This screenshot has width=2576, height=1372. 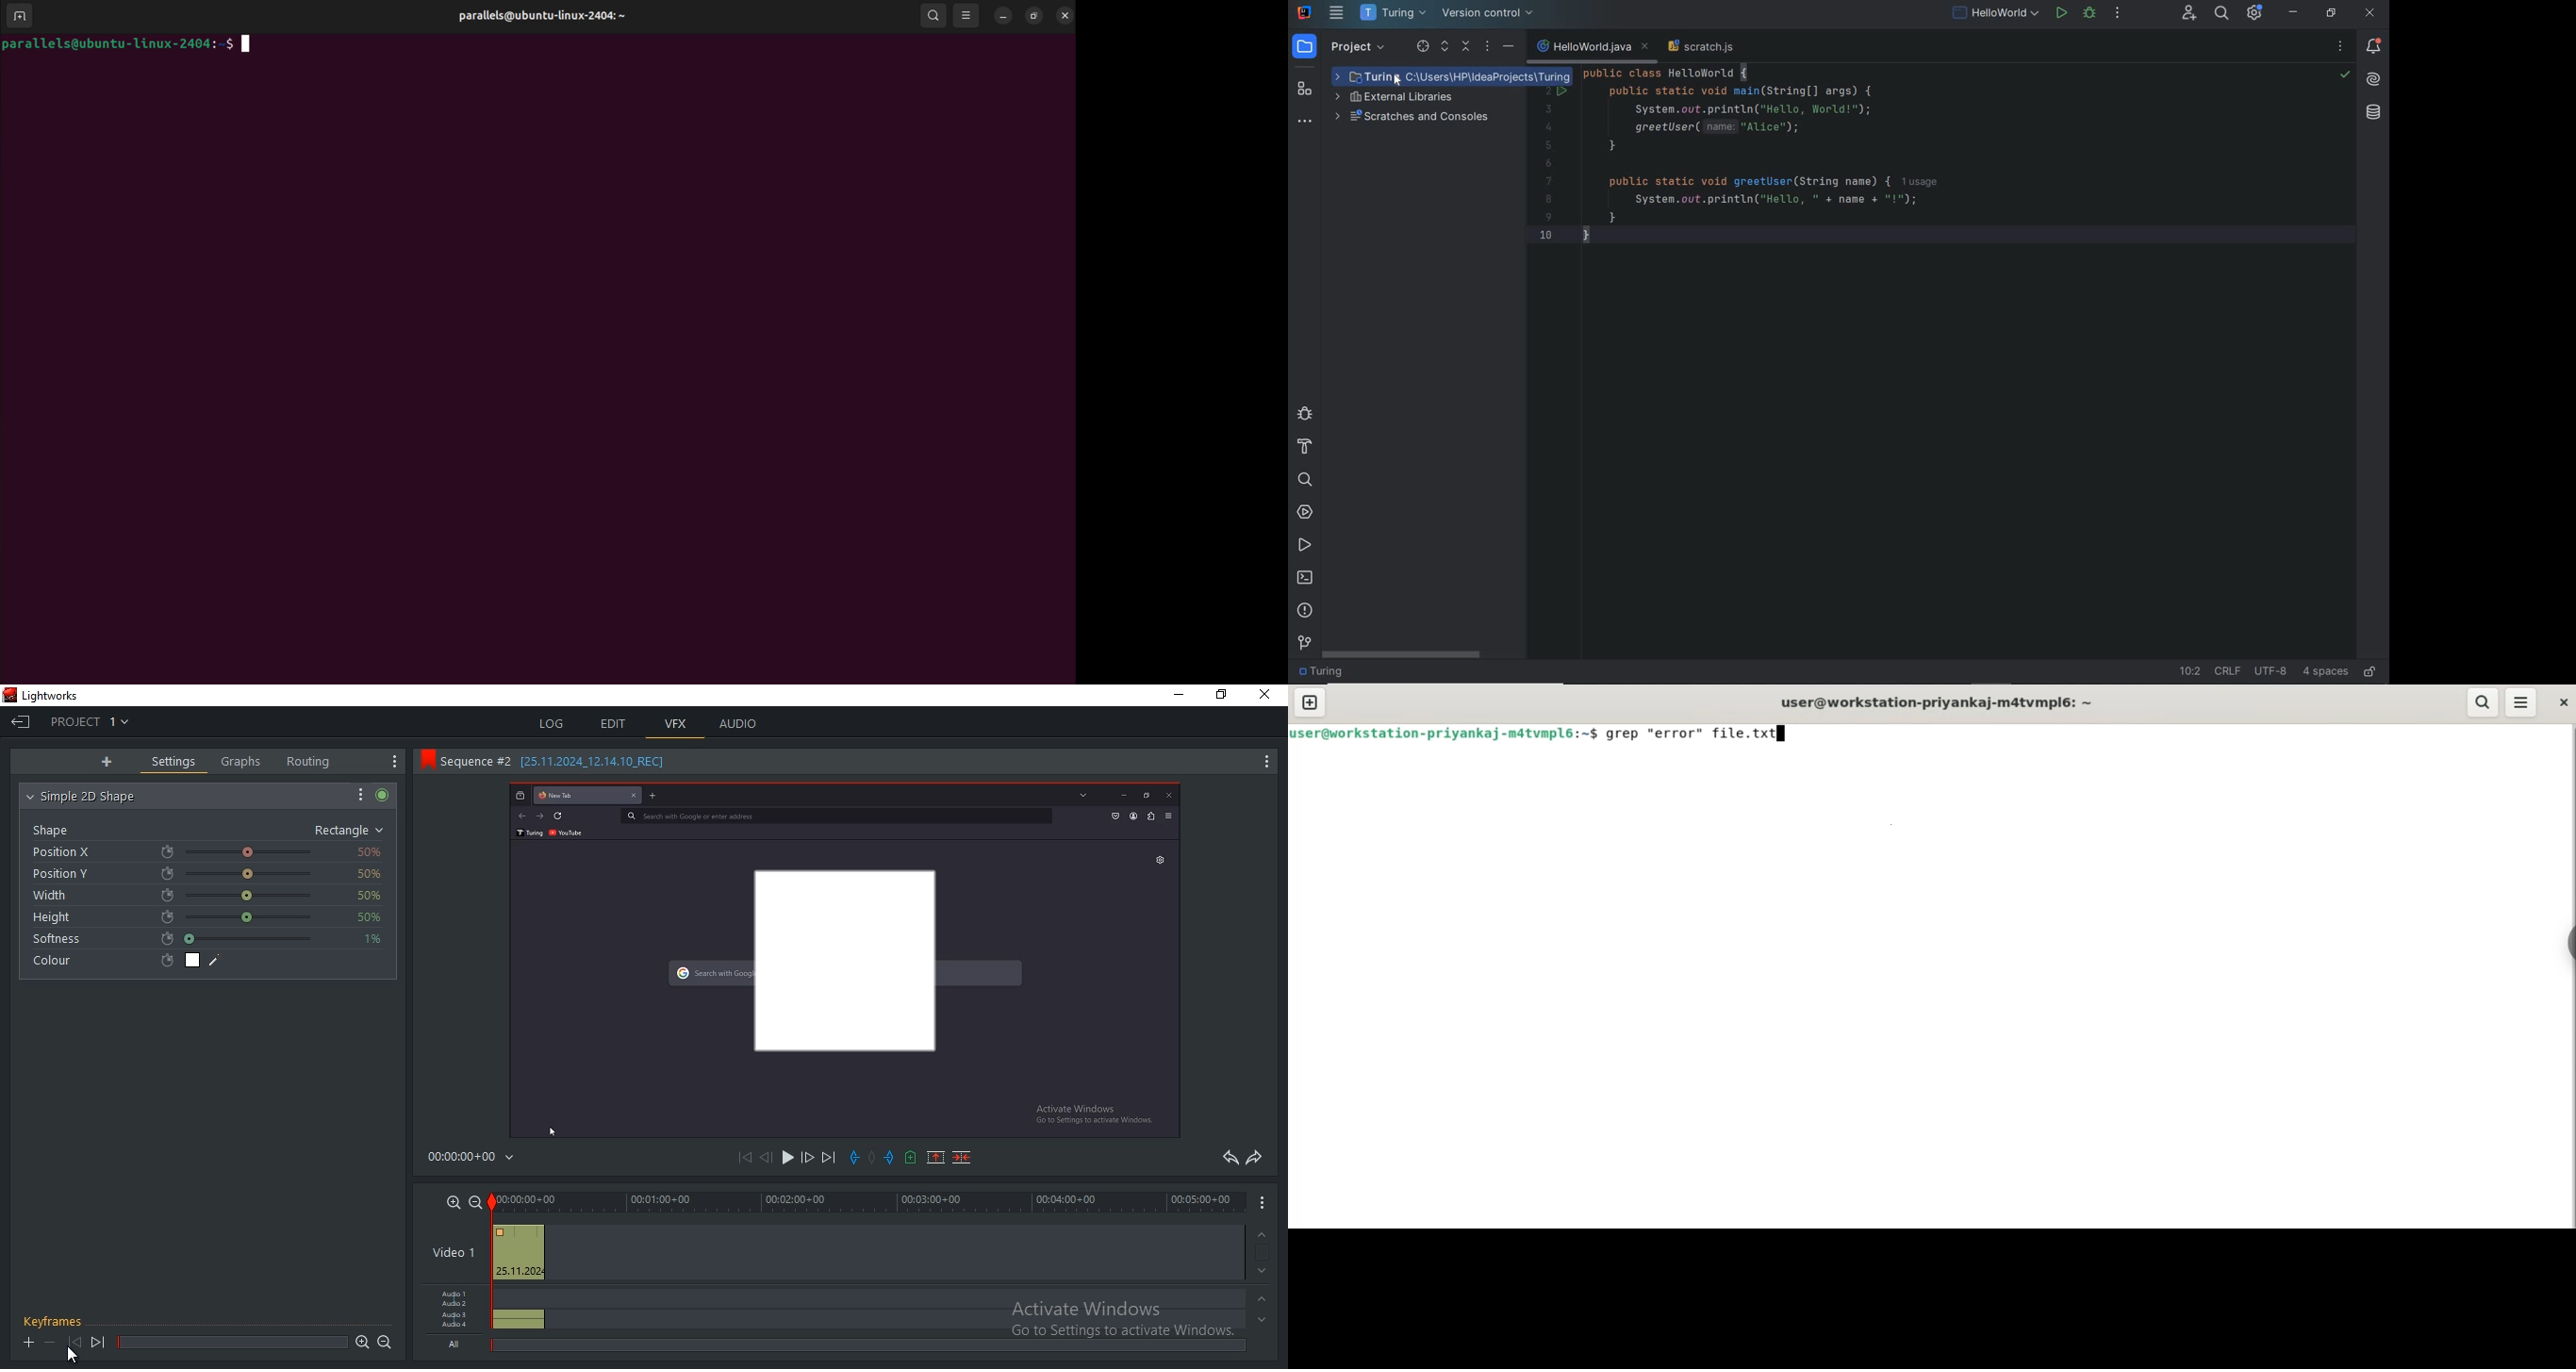 What do you see at coordinates (206, 938) in the screenshot?
I see `softness` at bounding box center [206, 938].